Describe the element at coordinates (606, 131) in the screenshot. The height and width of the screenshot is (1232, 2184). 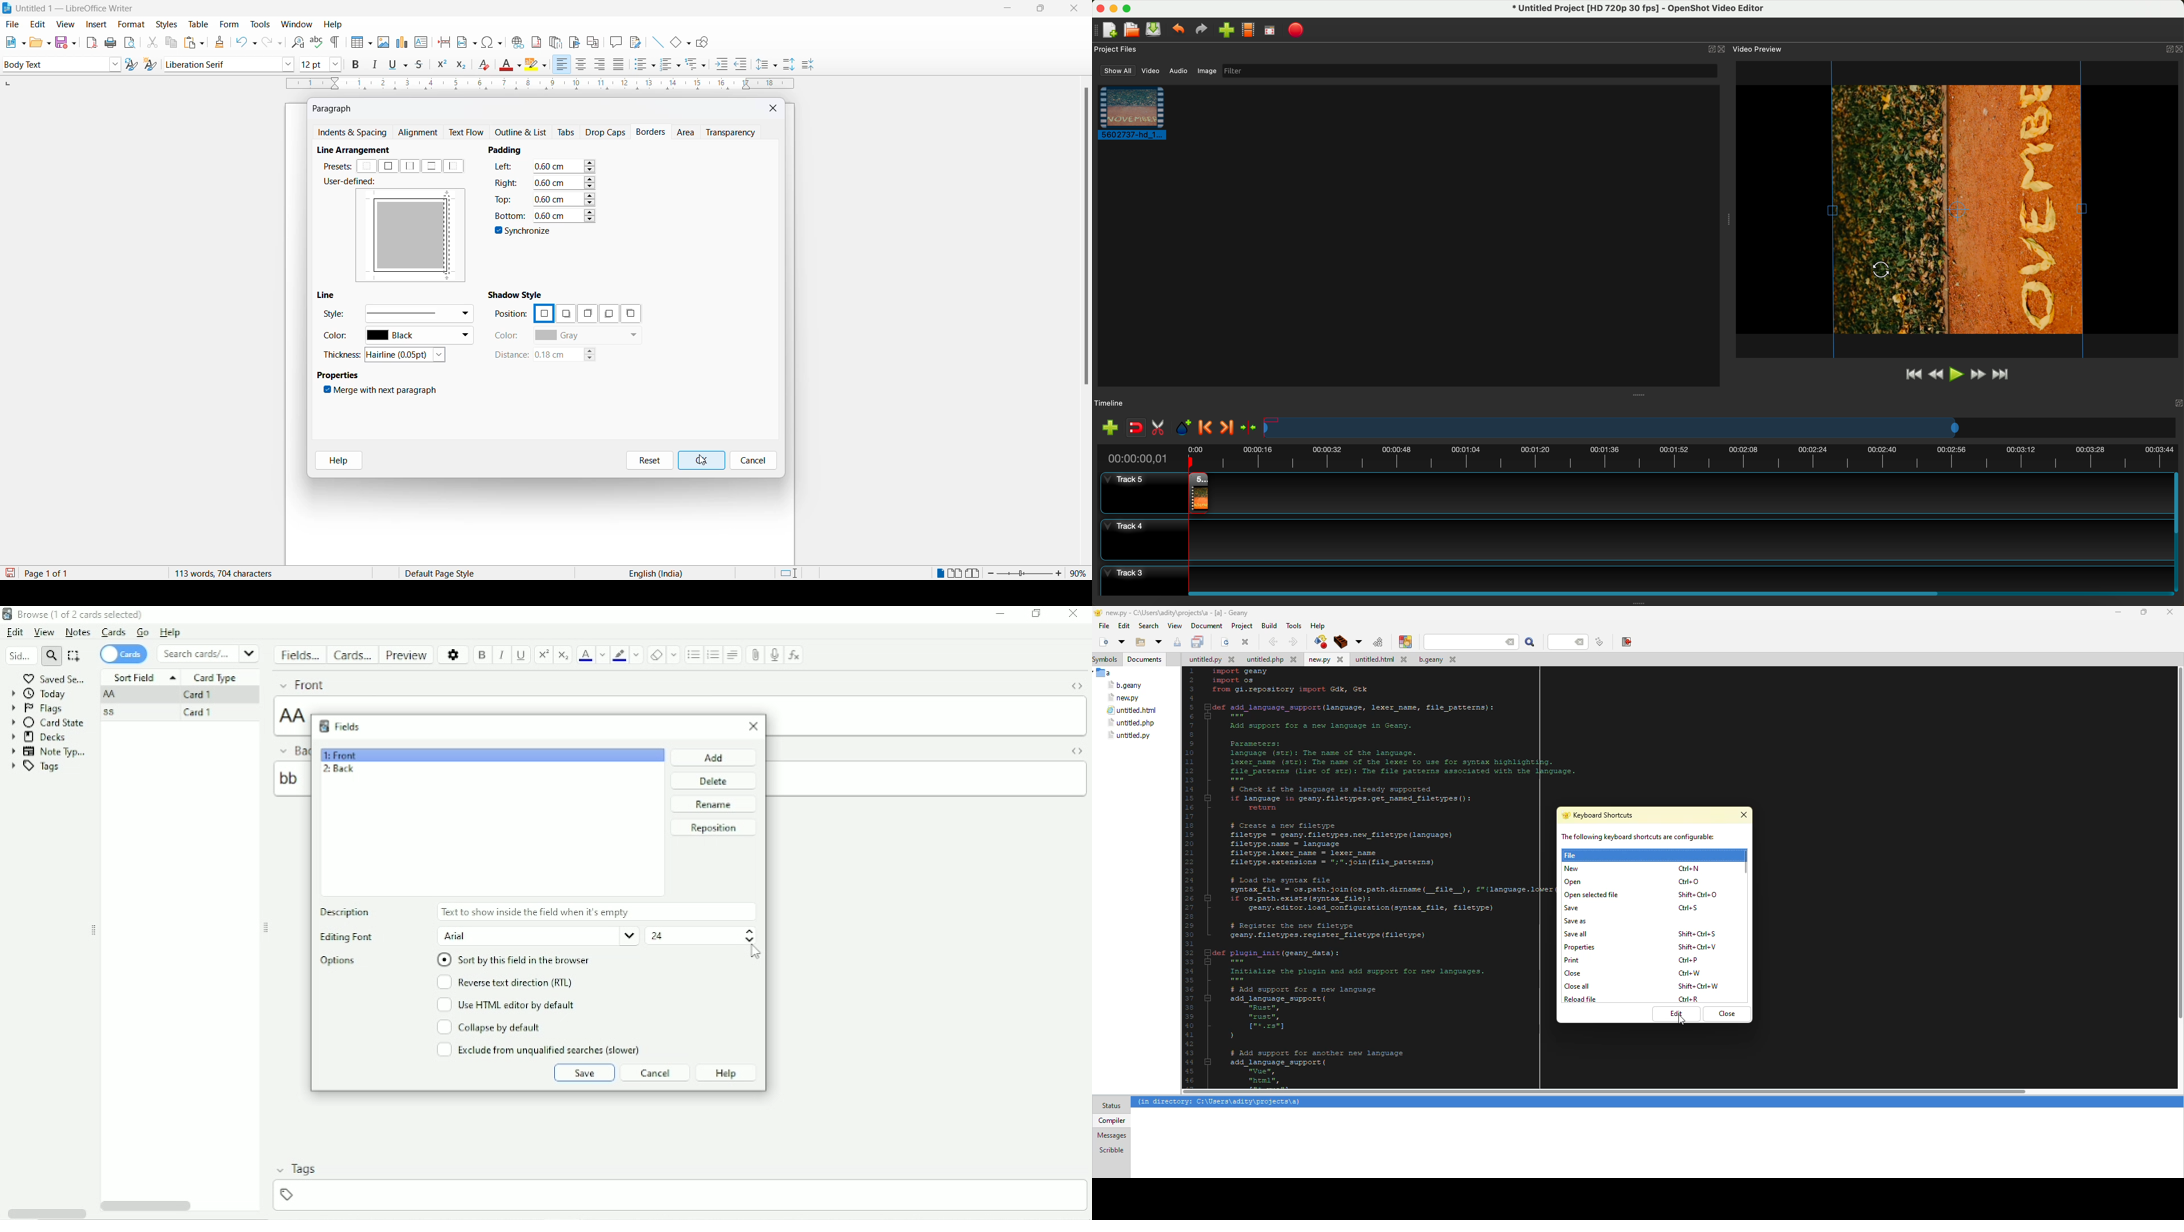
I see `drop caps` at that location.